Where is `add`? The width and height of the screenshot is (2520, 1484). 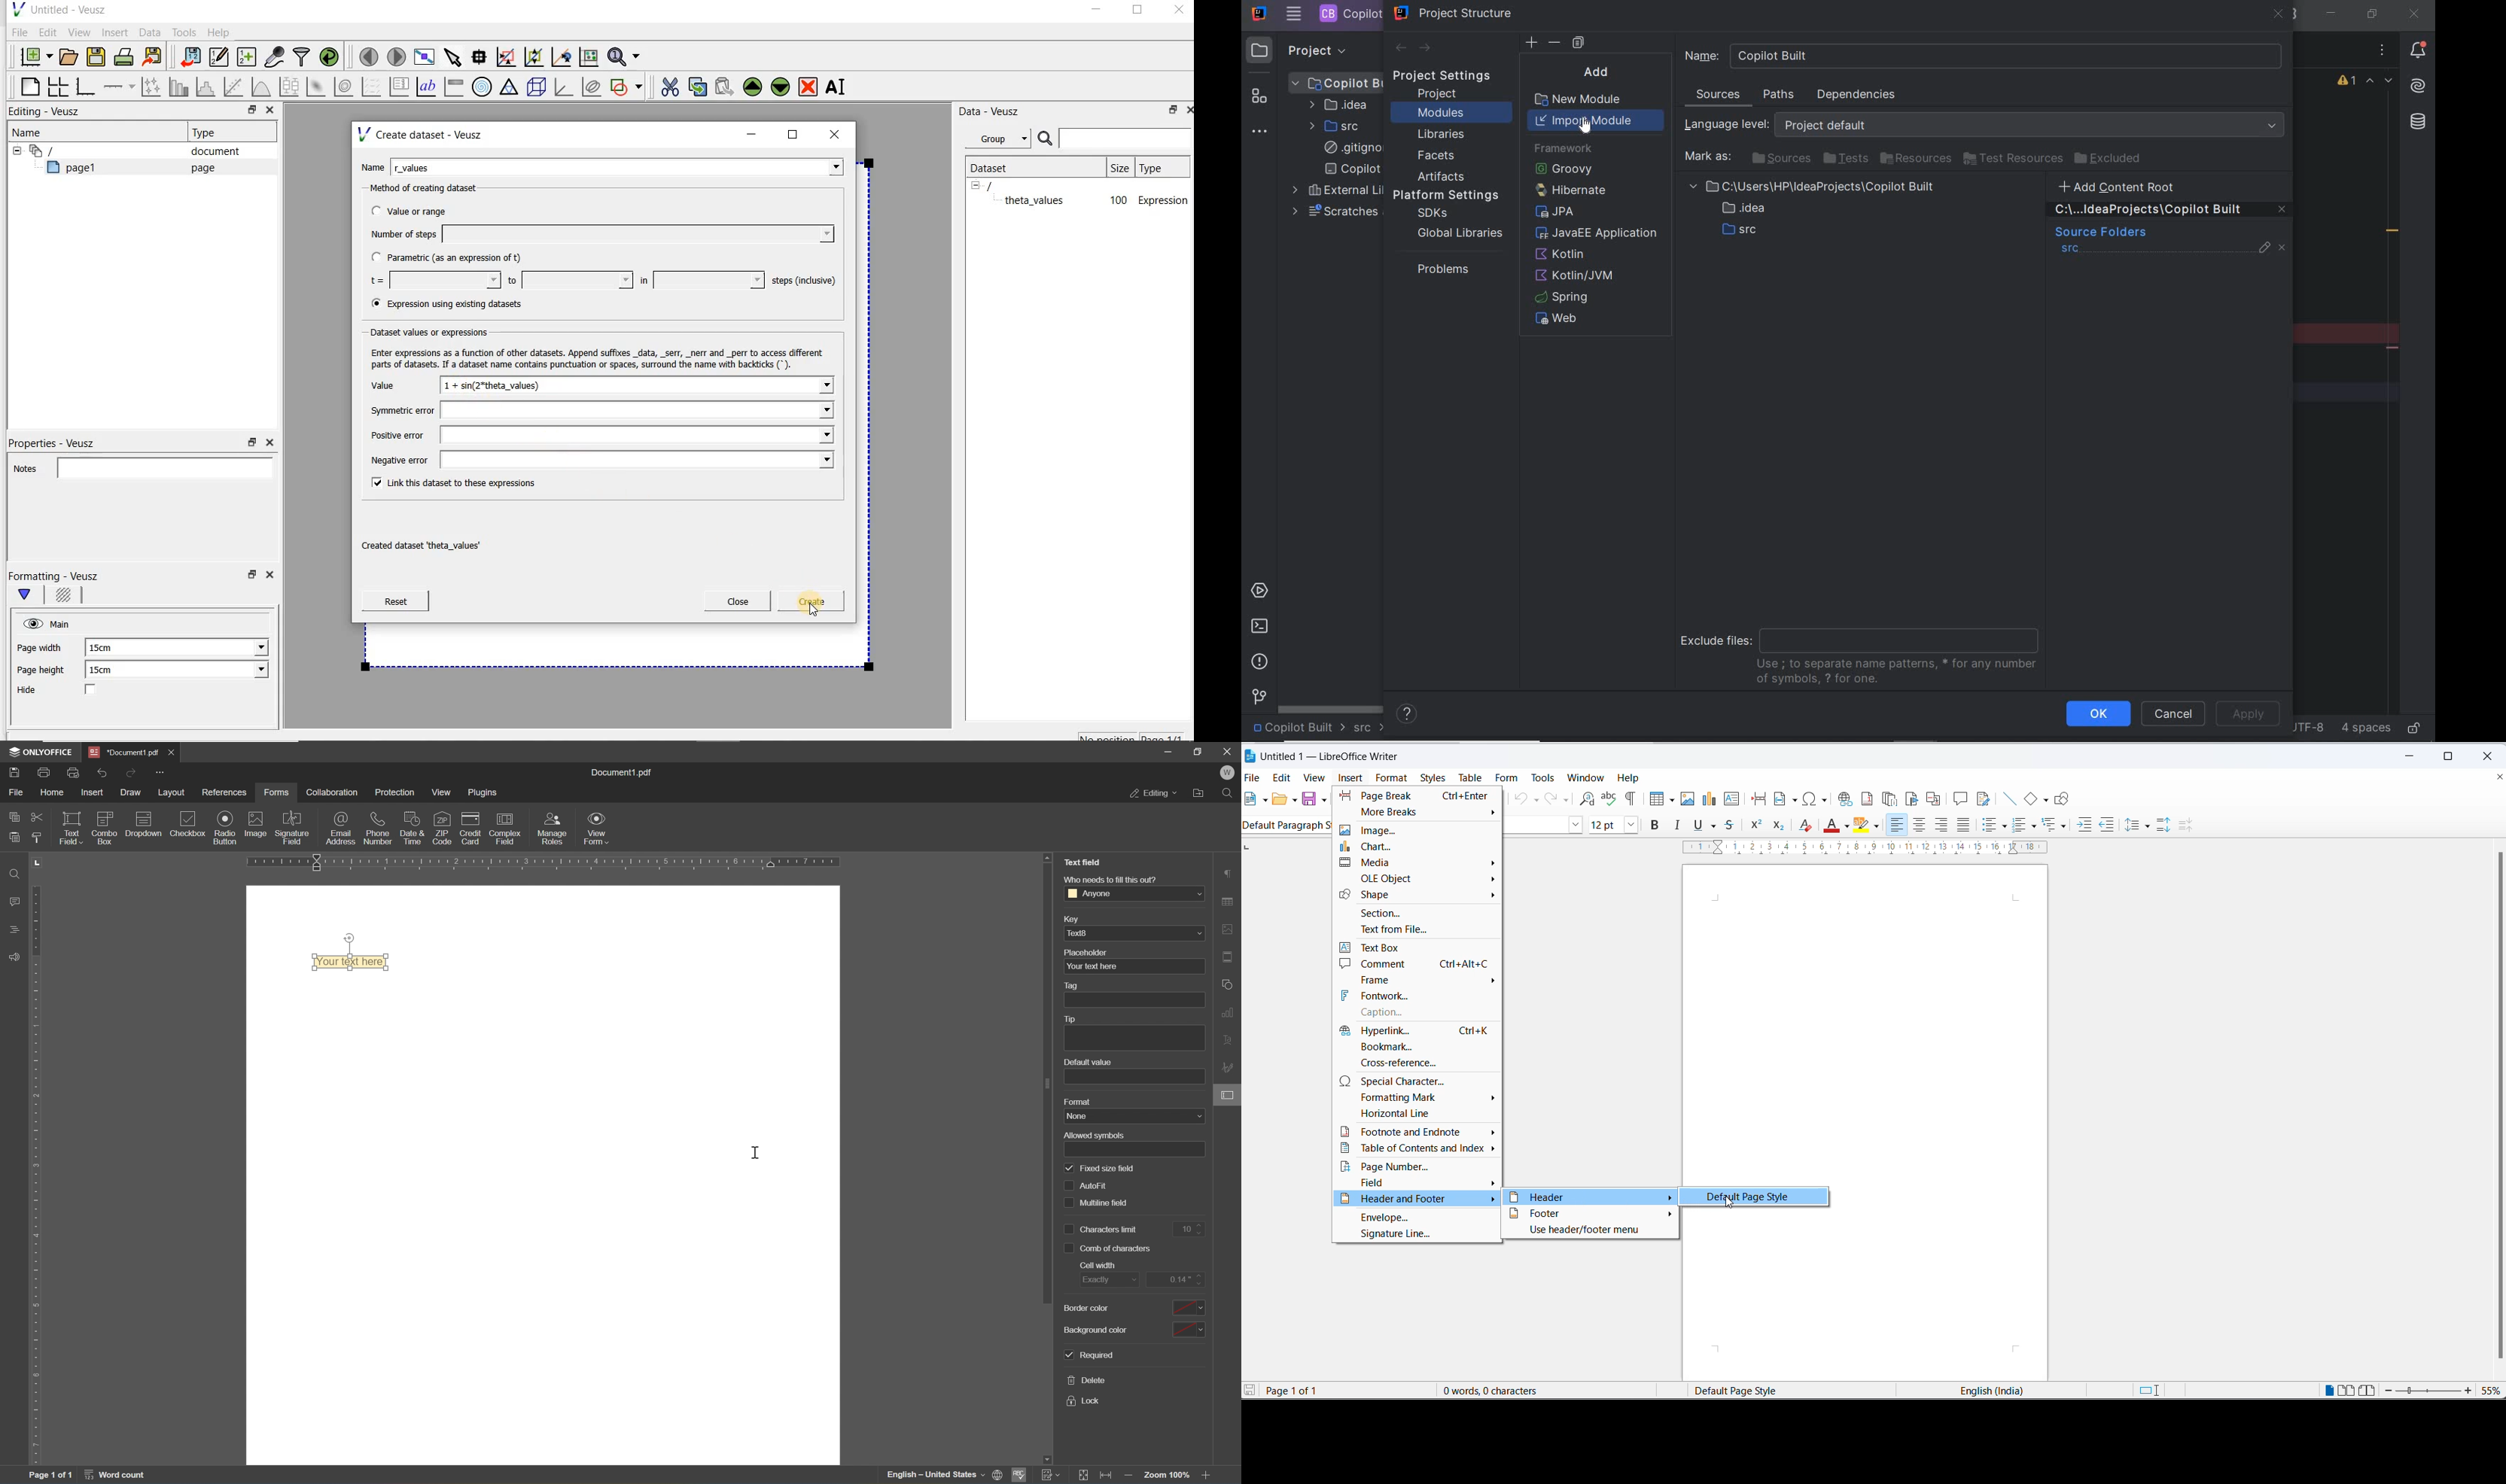 add is located at coordinates (1601, 72).